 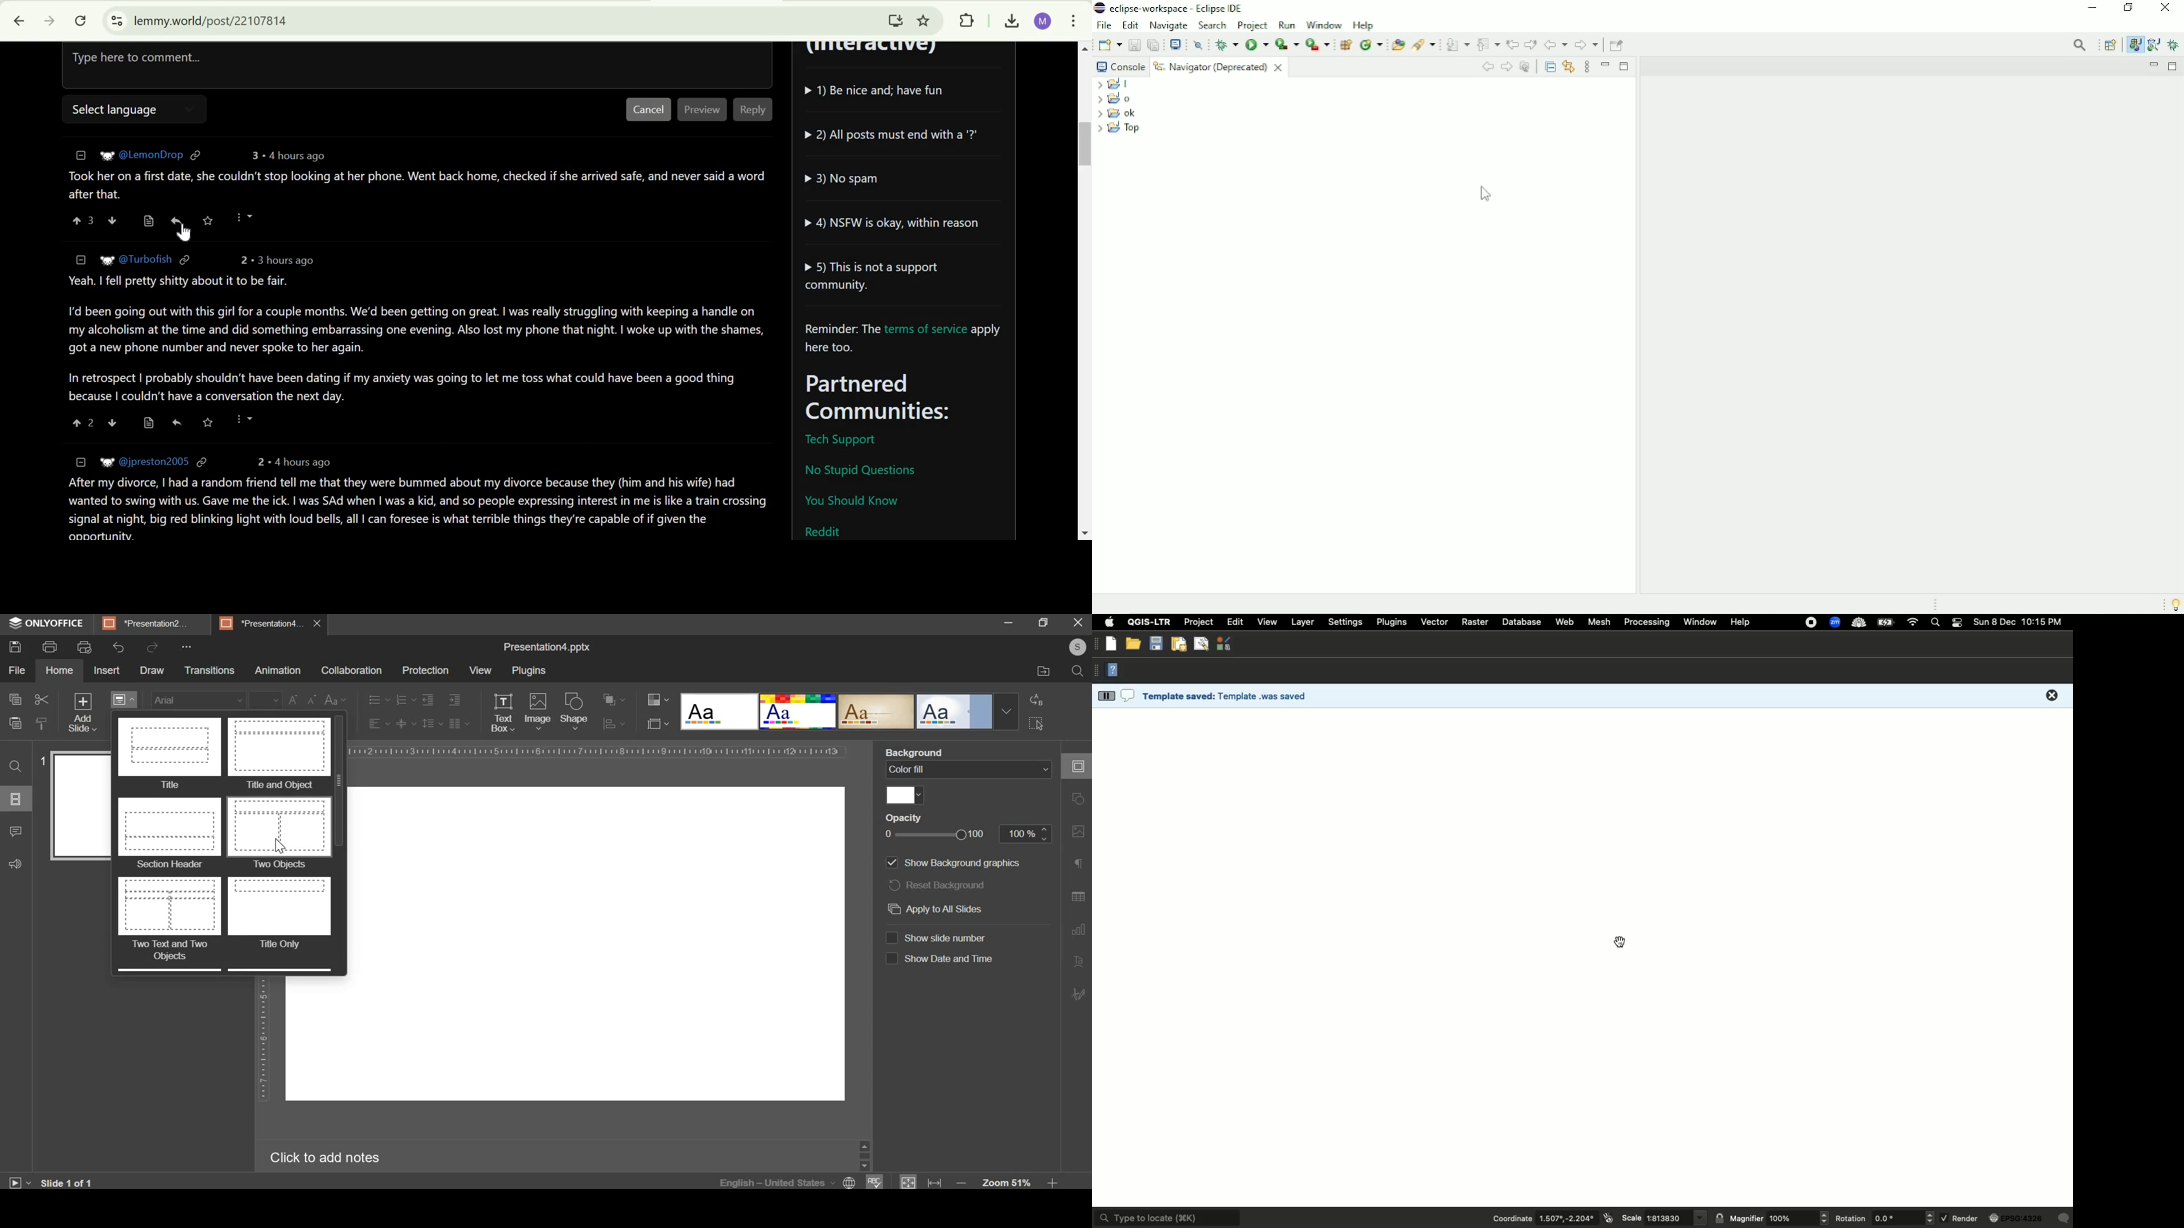 I want to click on Coverage, so click(x=1286, y=44).